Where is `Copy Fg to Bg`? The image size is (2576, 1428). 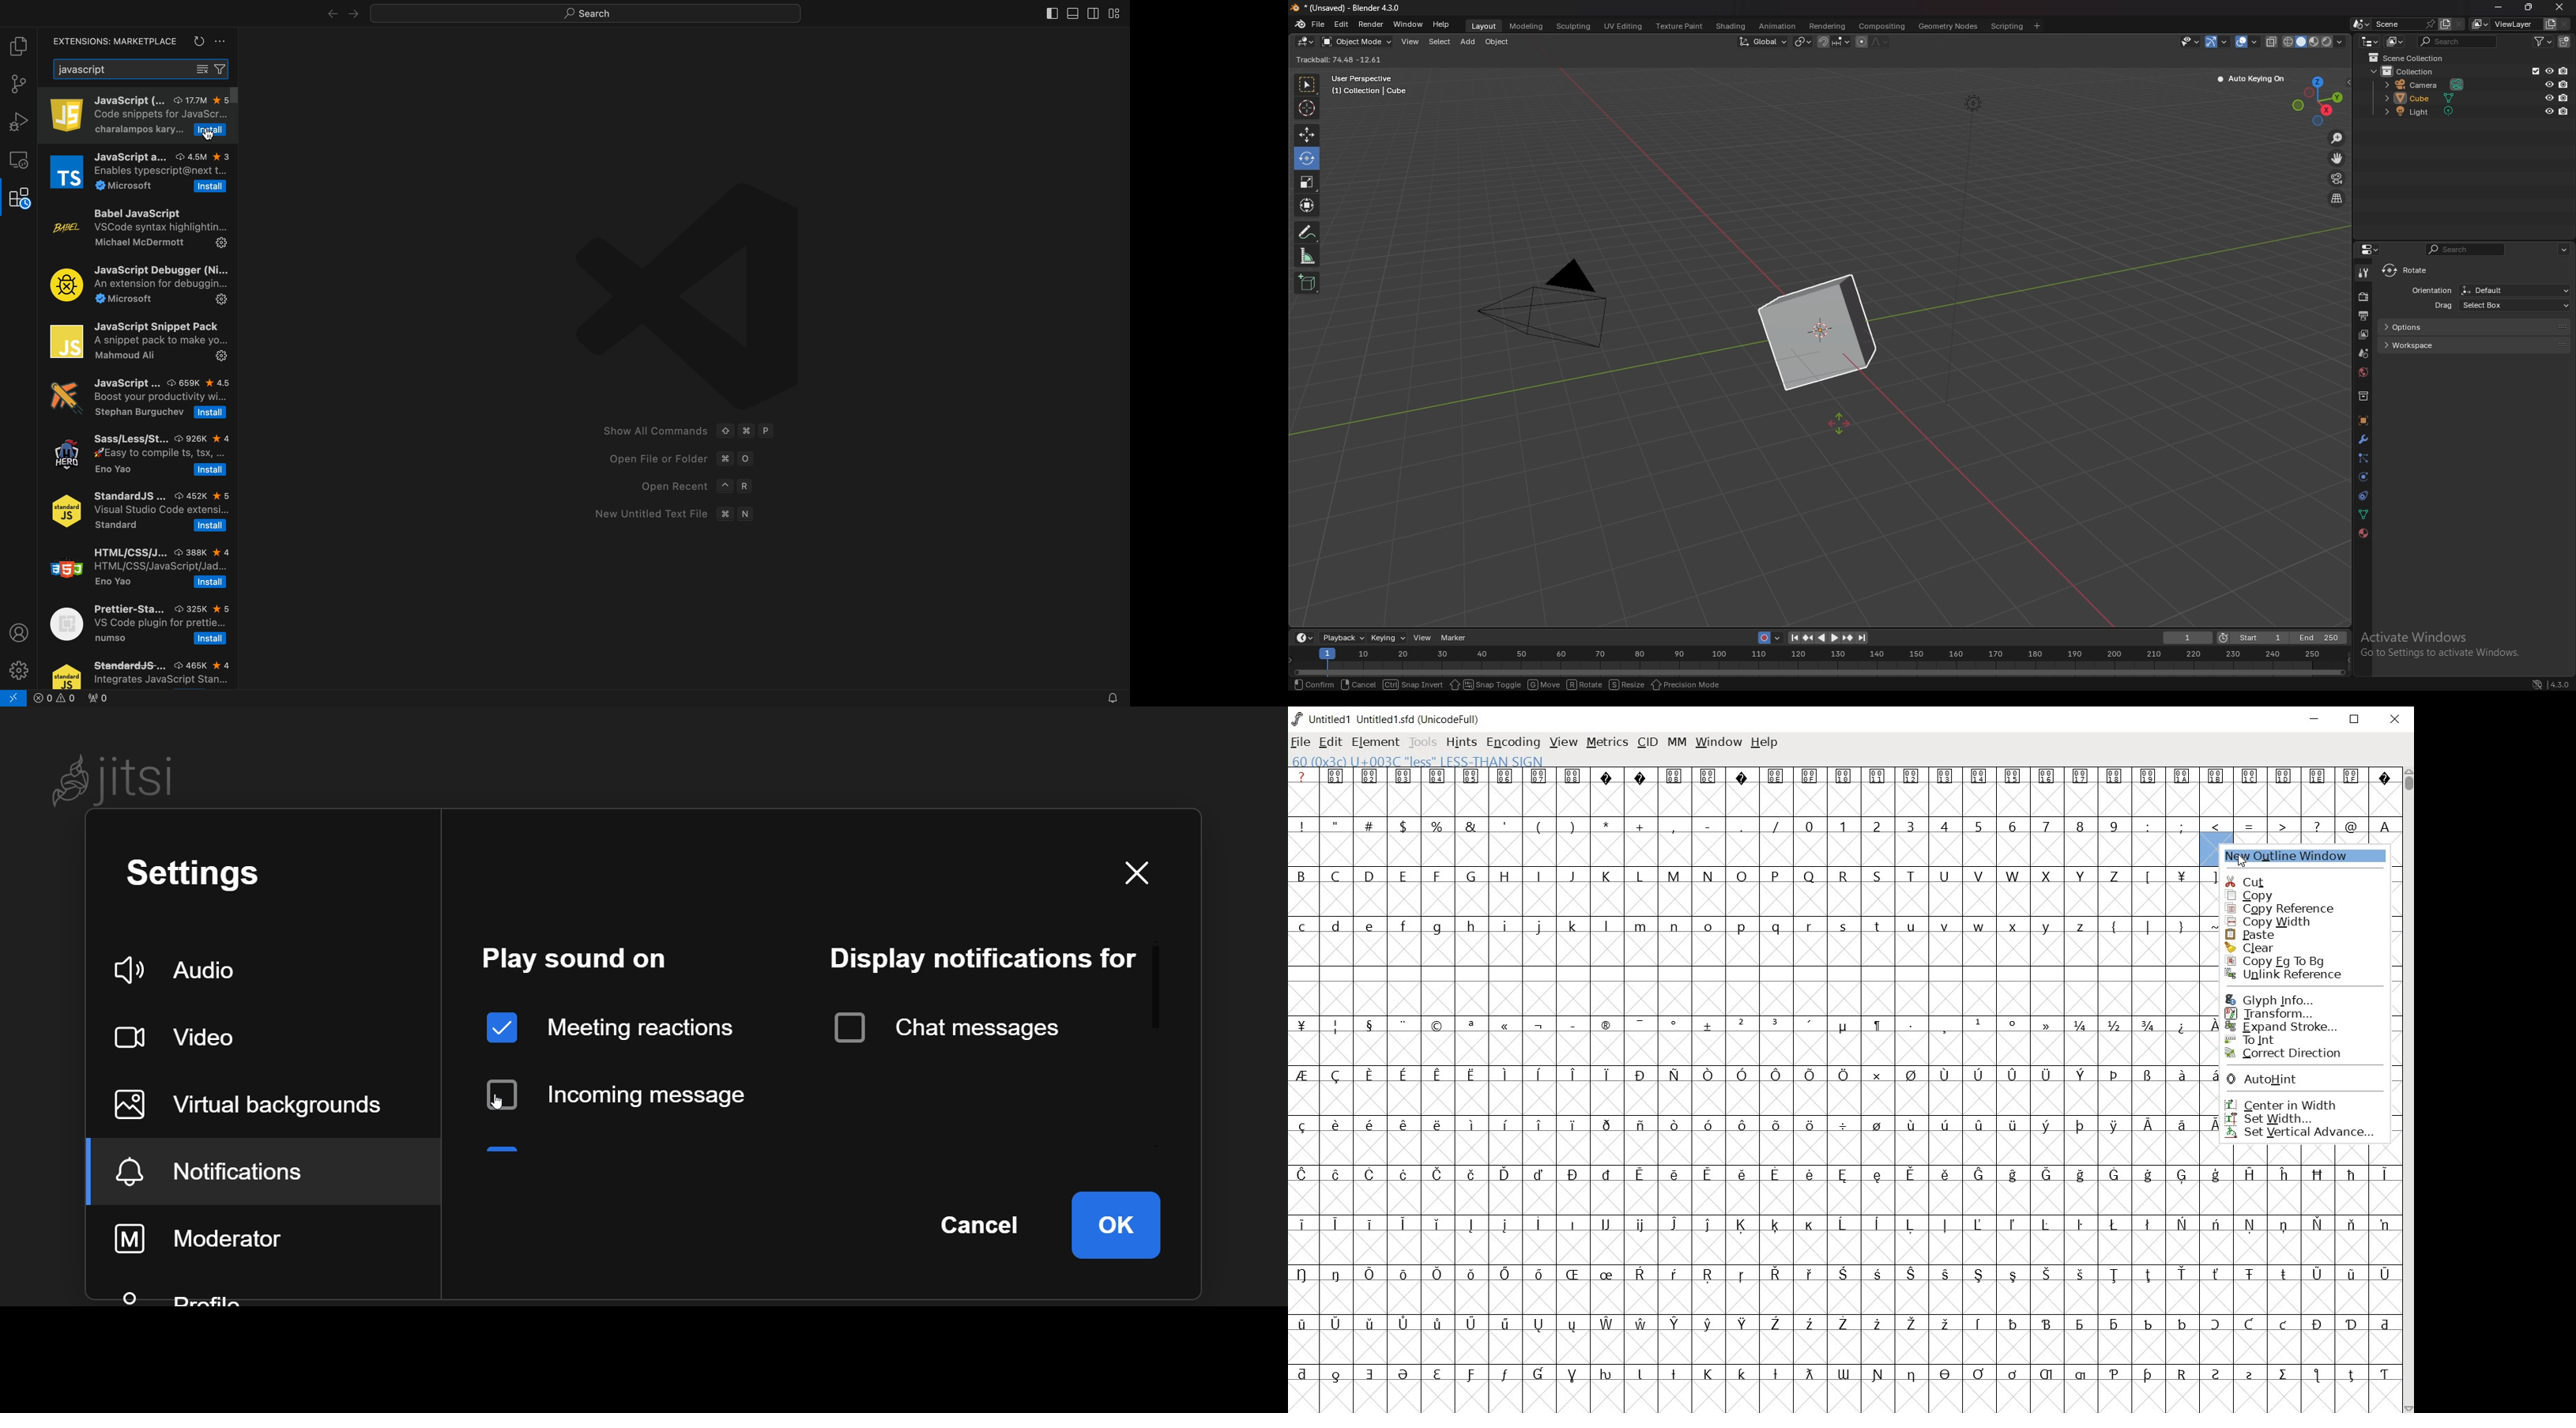 Copy Fg to Bg is located at coordinates (2291, 960).